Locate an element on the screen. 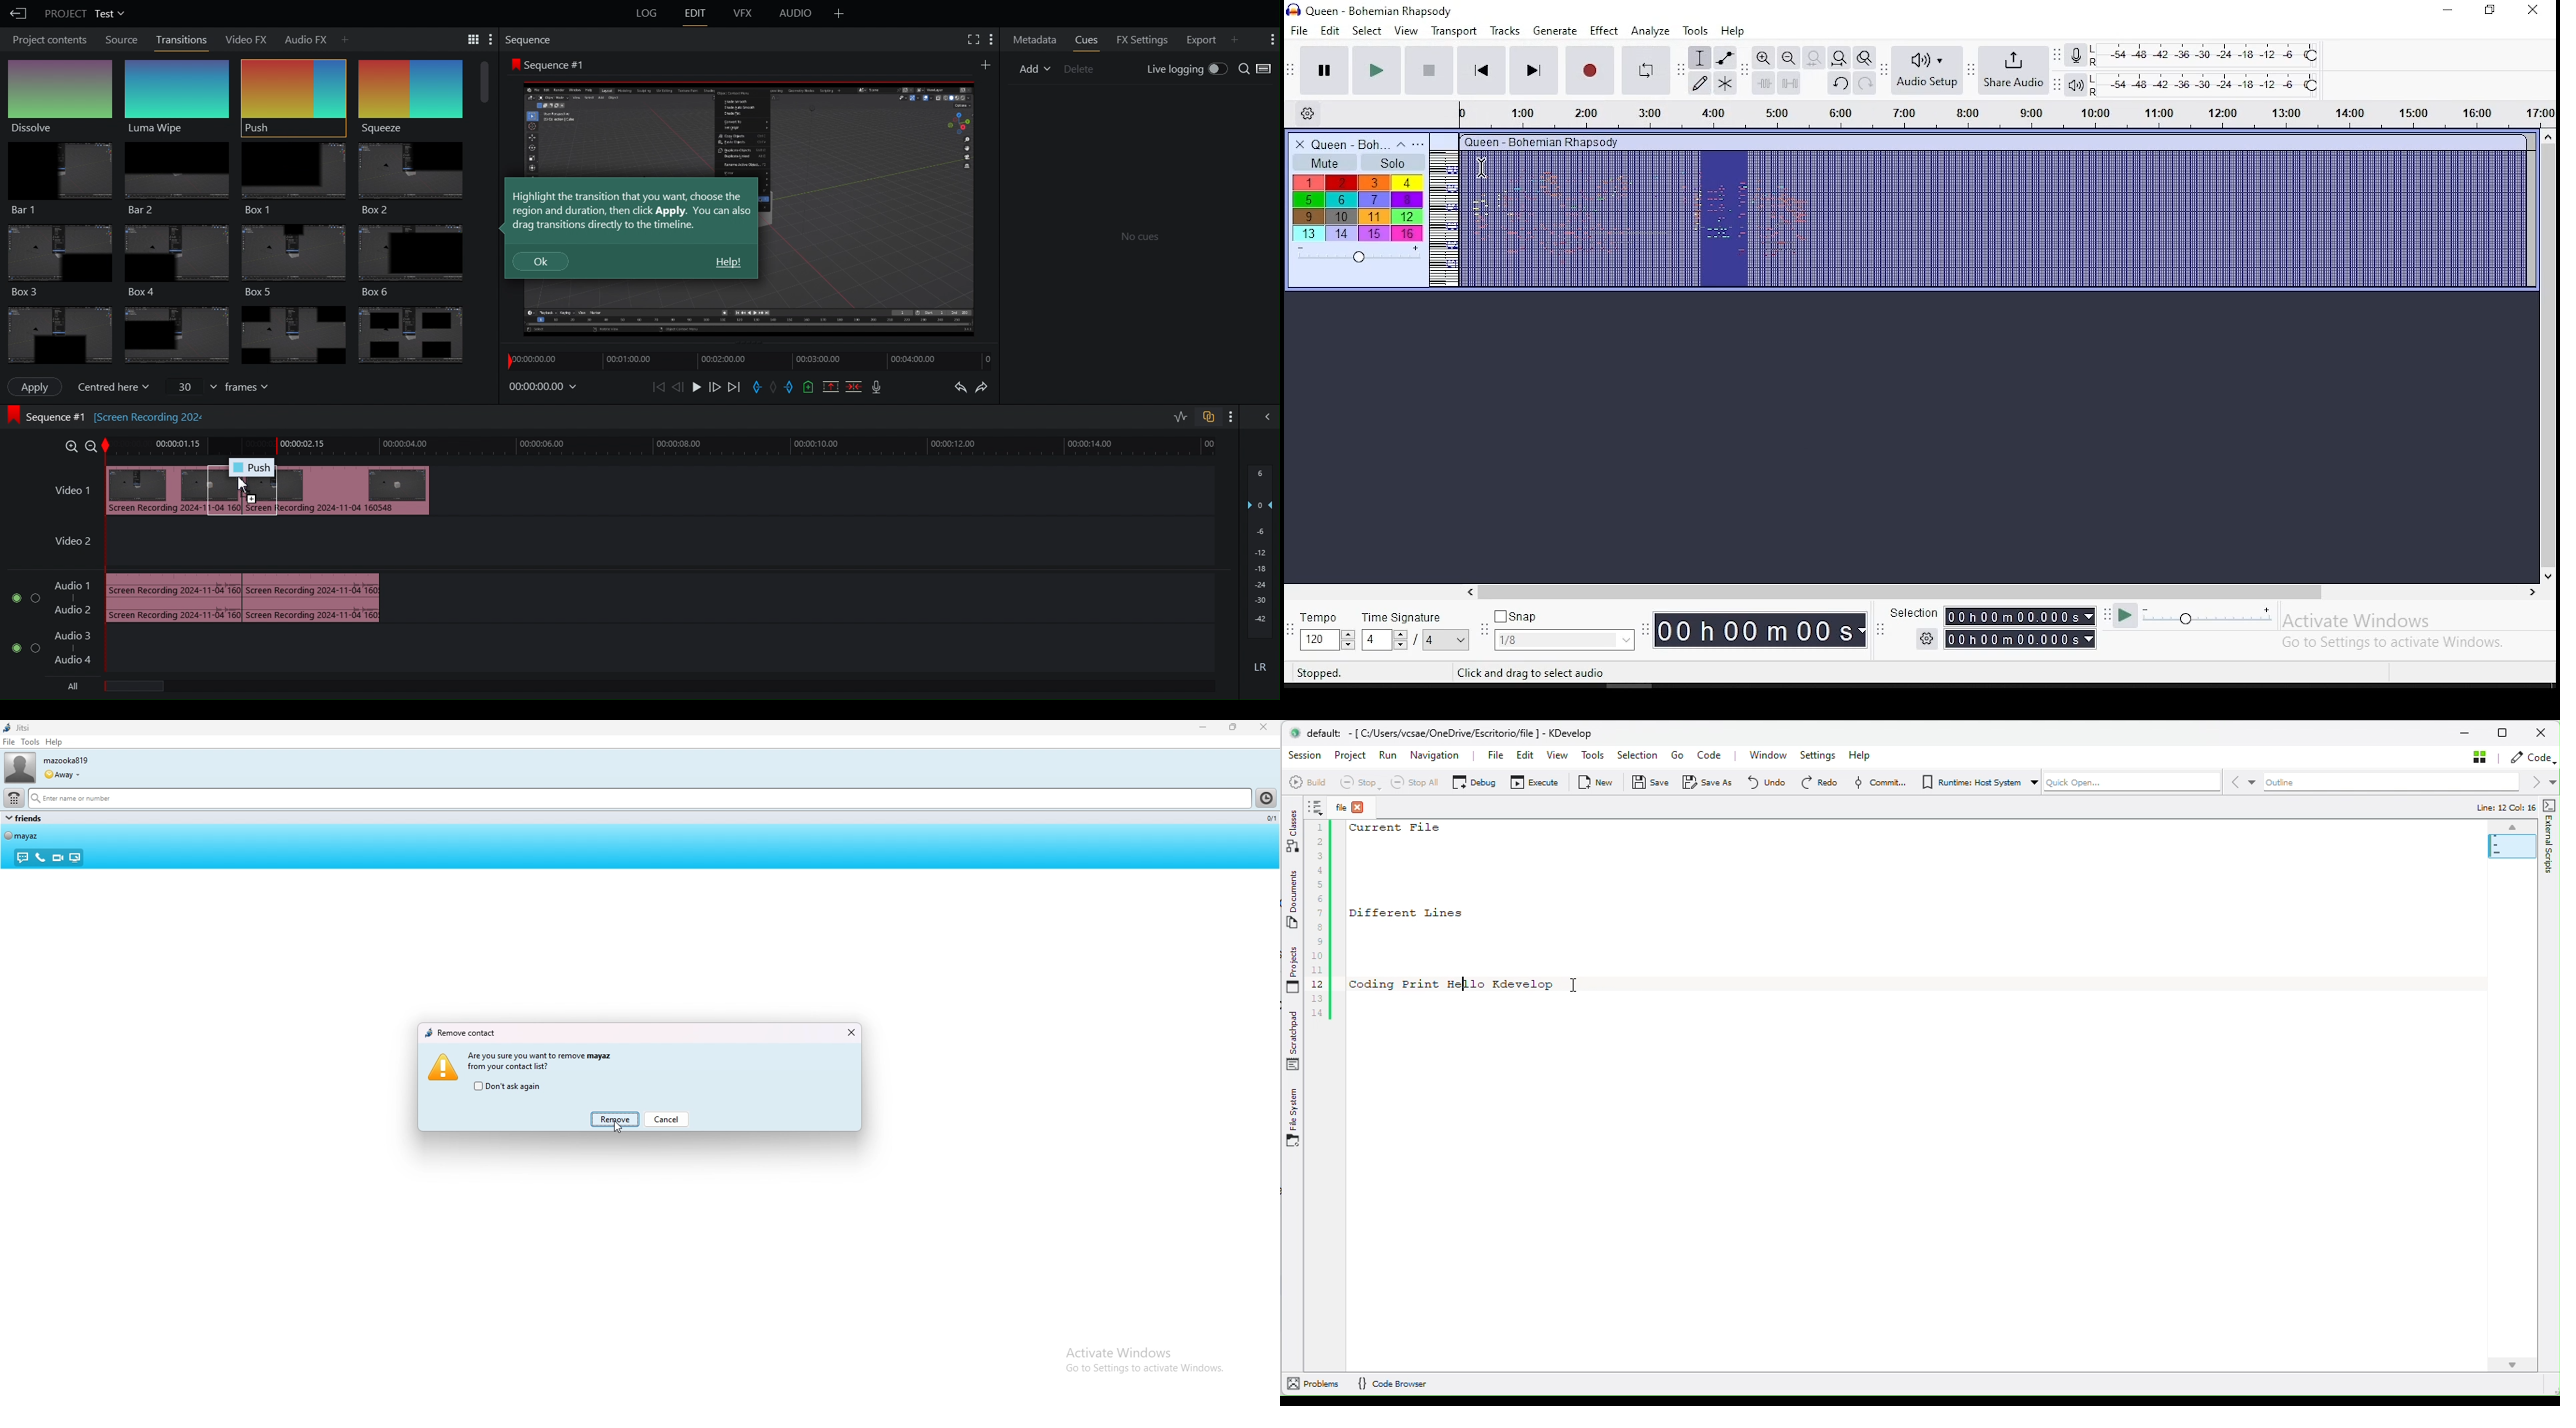 The width and height of the screenshot is (2576, 1428). fit selection to width is located at coordinates (1813, 58).